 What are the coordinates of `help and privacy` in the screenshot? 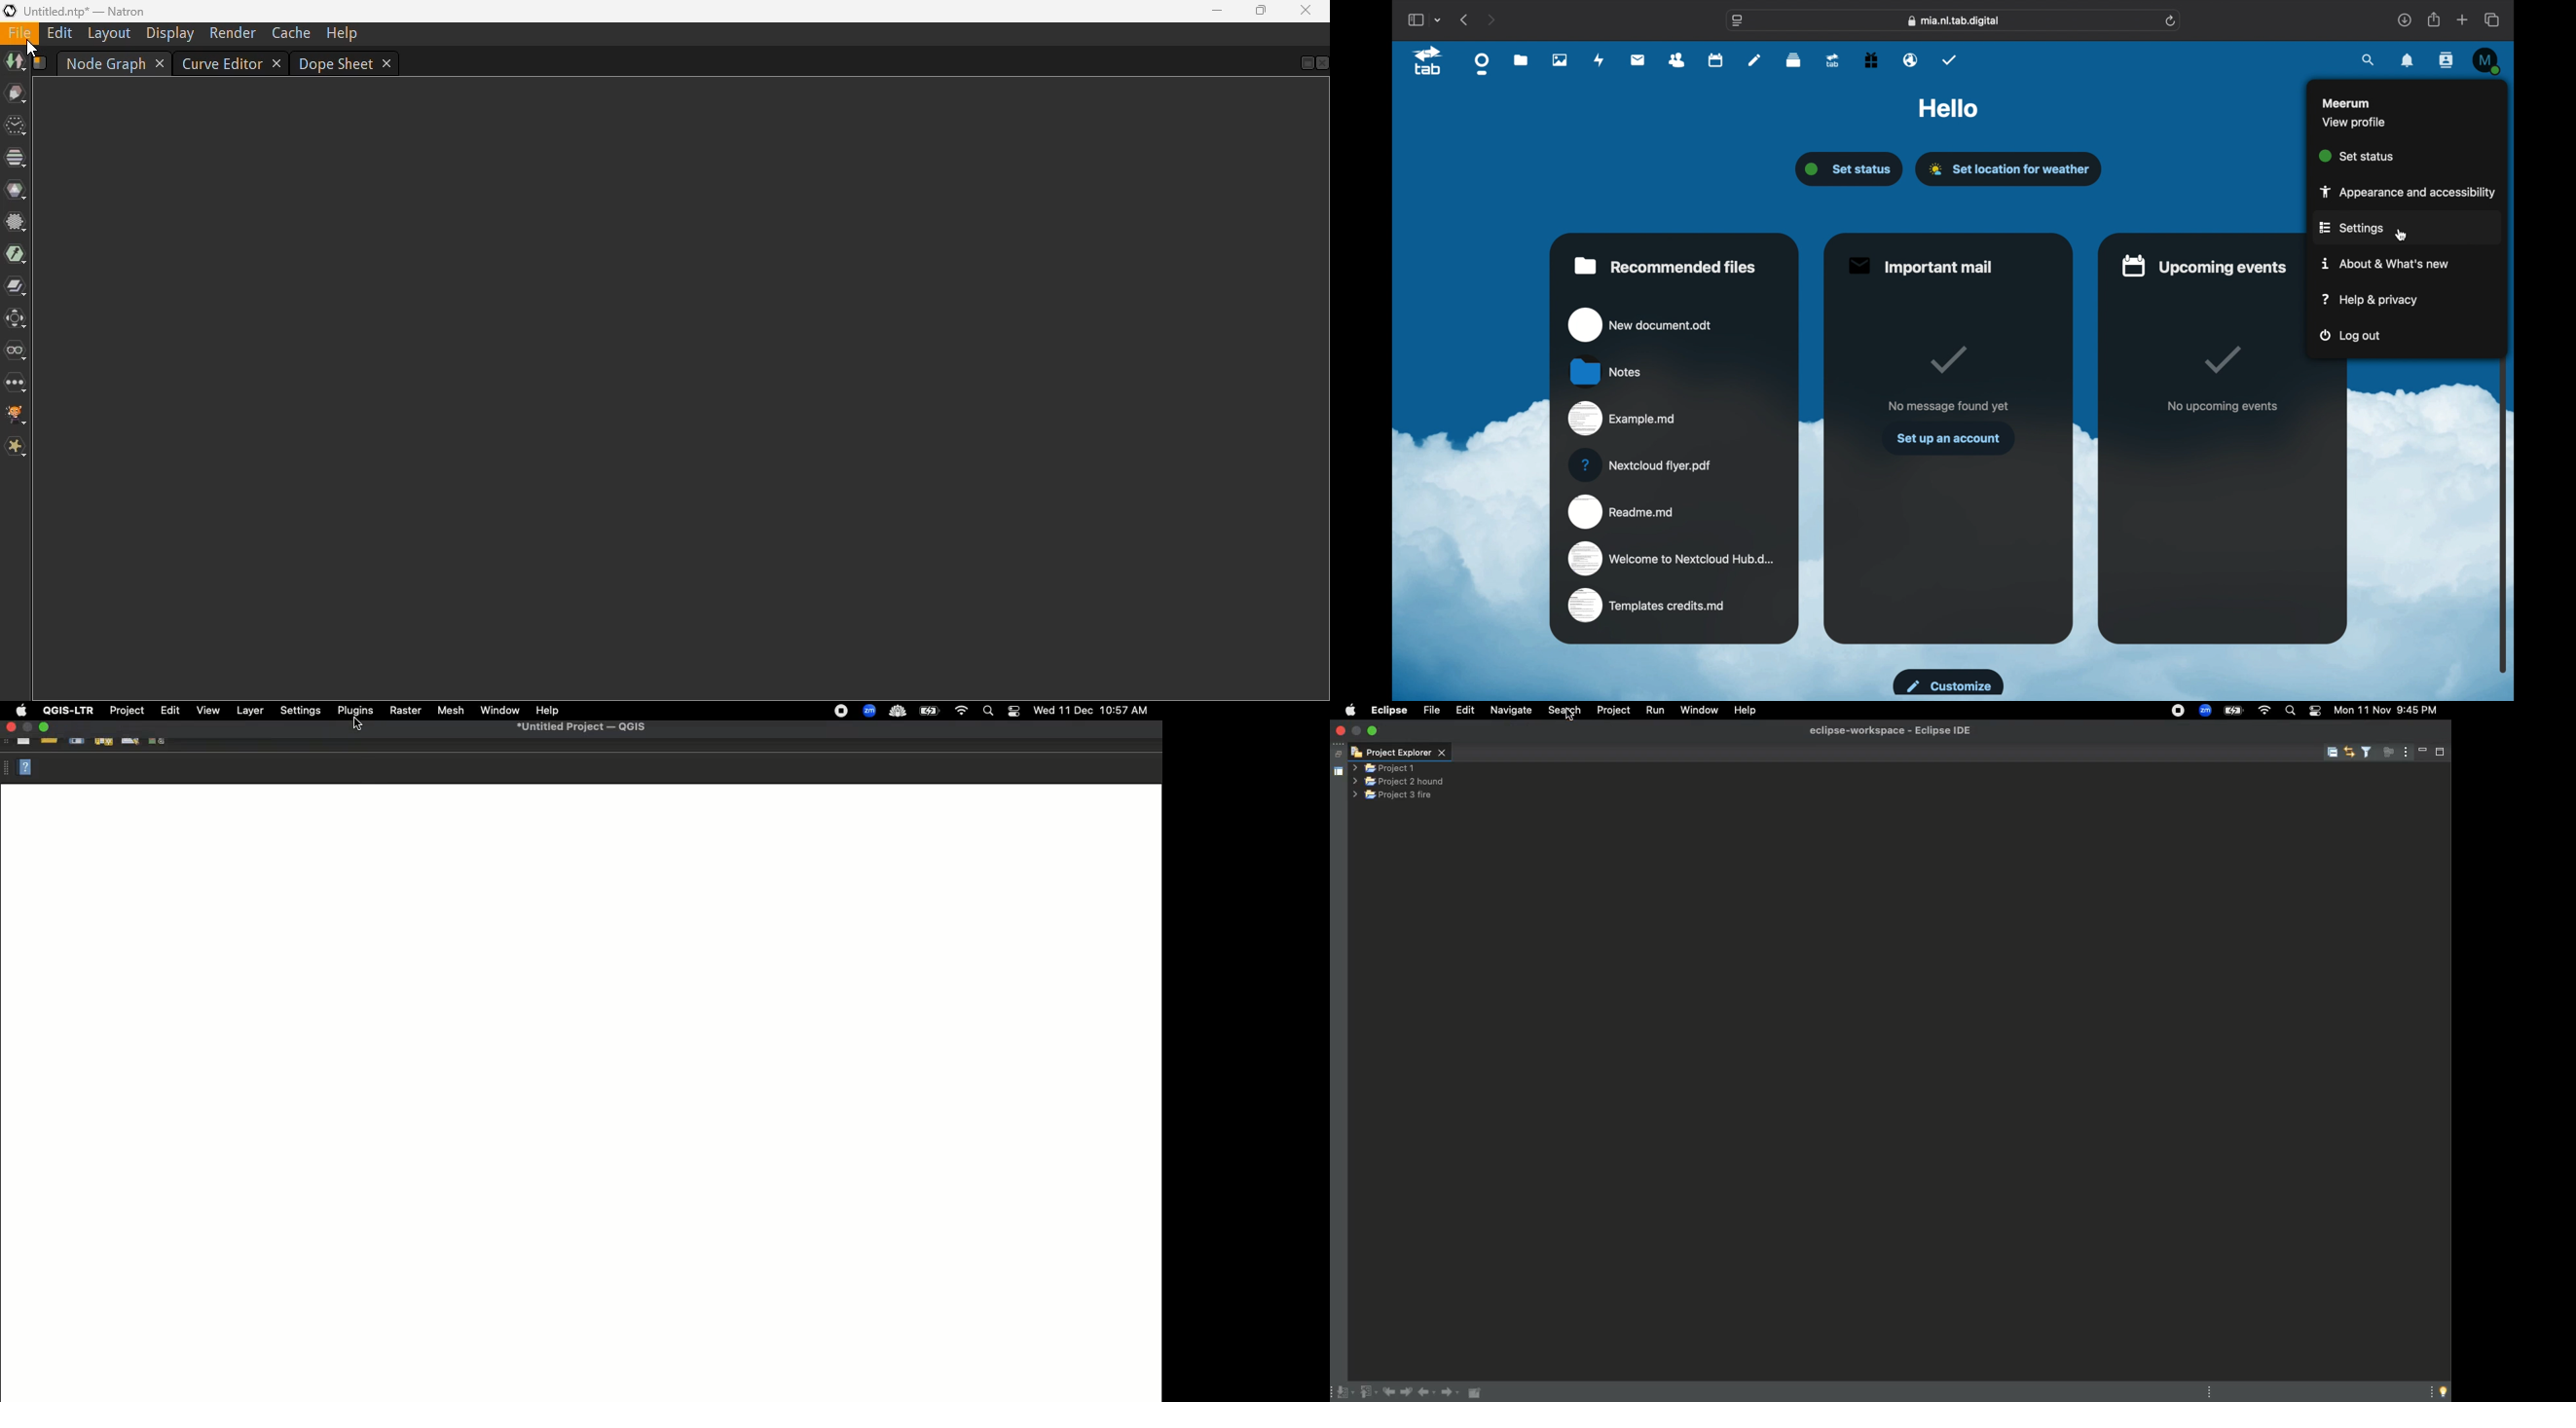 It's located at (2369, 299).